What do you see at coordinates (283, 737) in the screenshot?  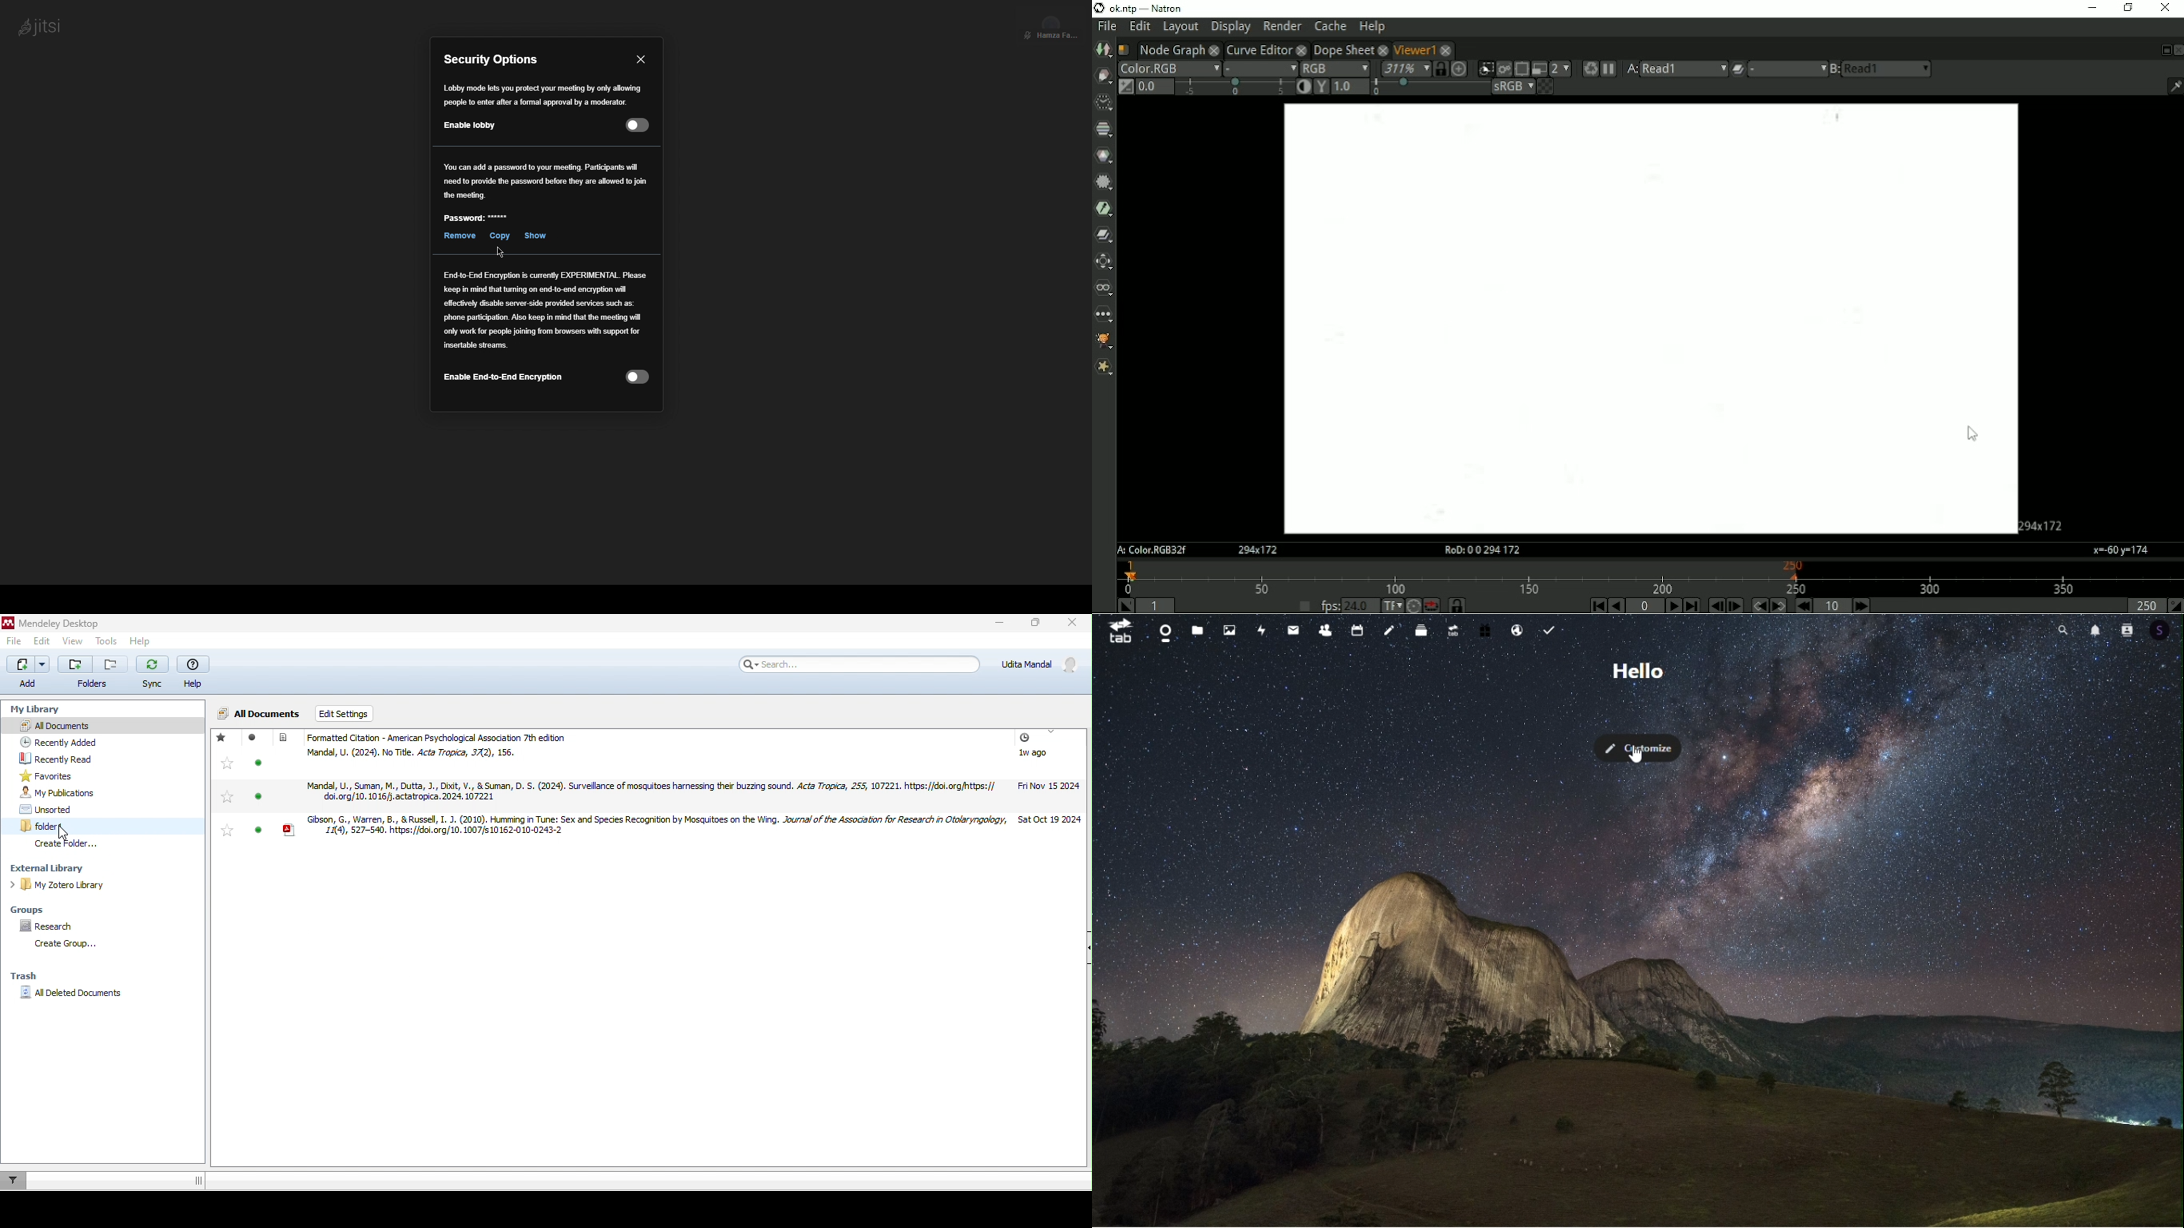 I see `Document logo` at bounding box center [283, 737].